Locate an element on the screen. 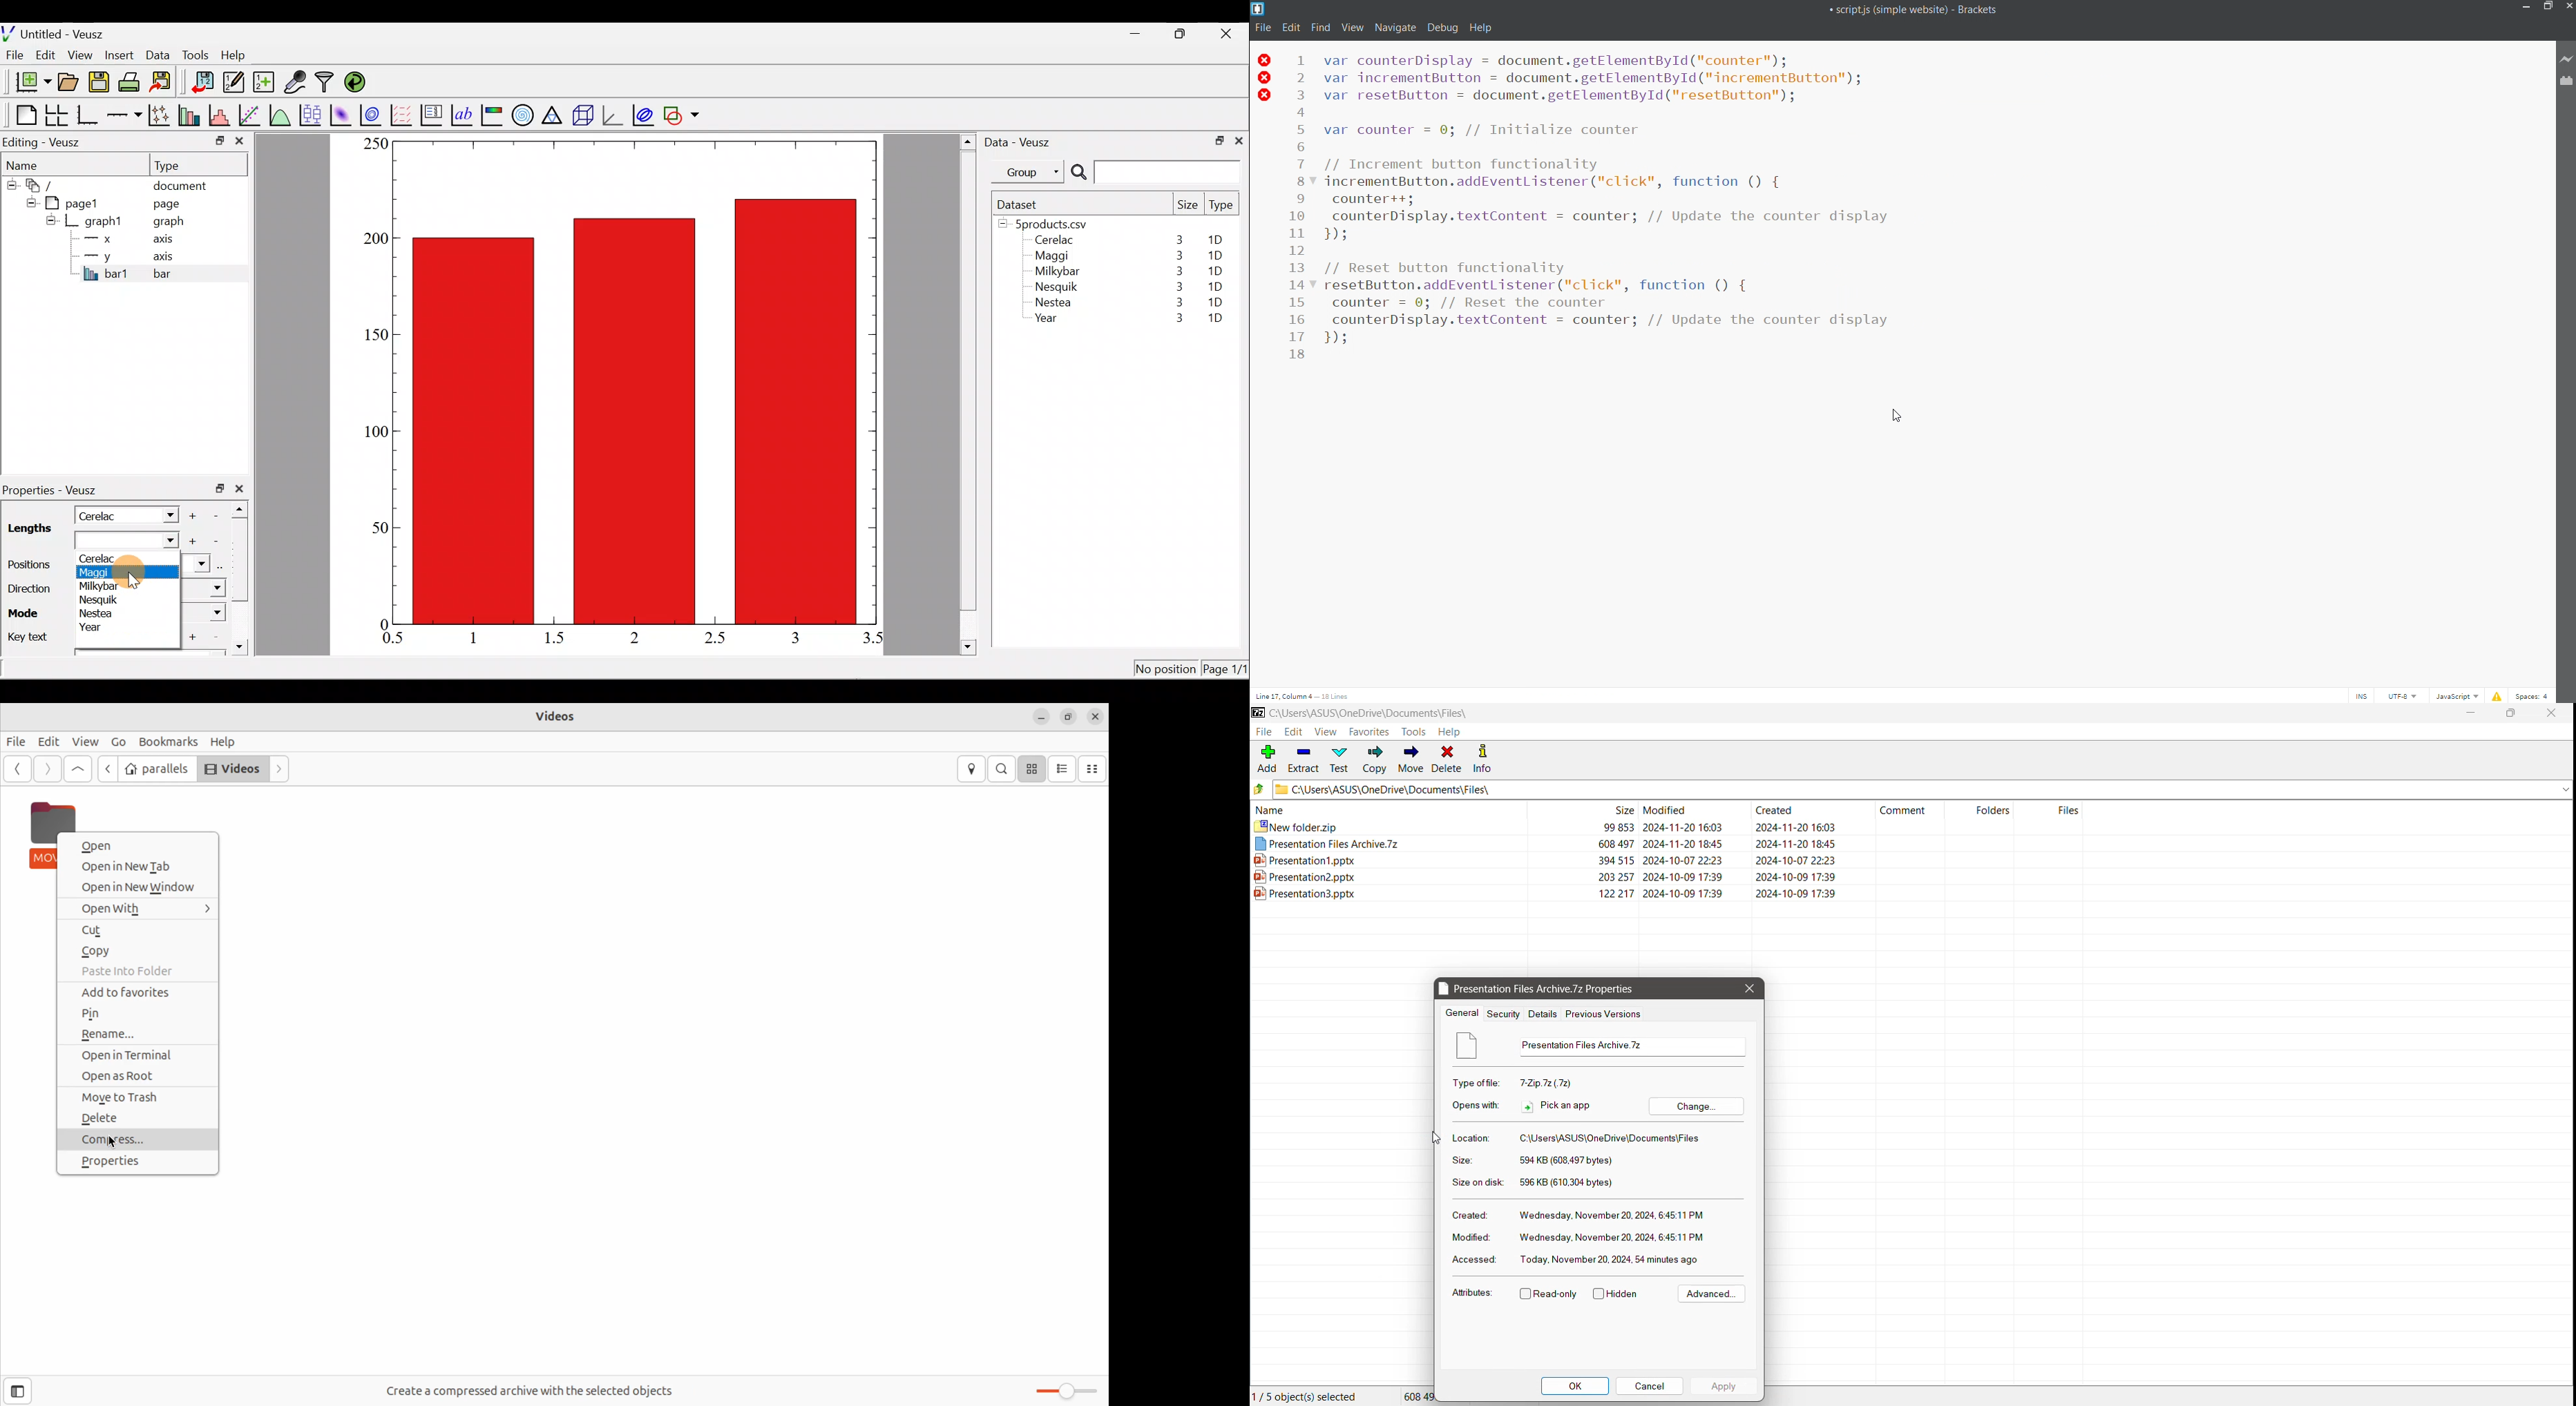 The height and width of the screenshot is (1428, 2576). Advanced is located at coordinates (1714, 1293).